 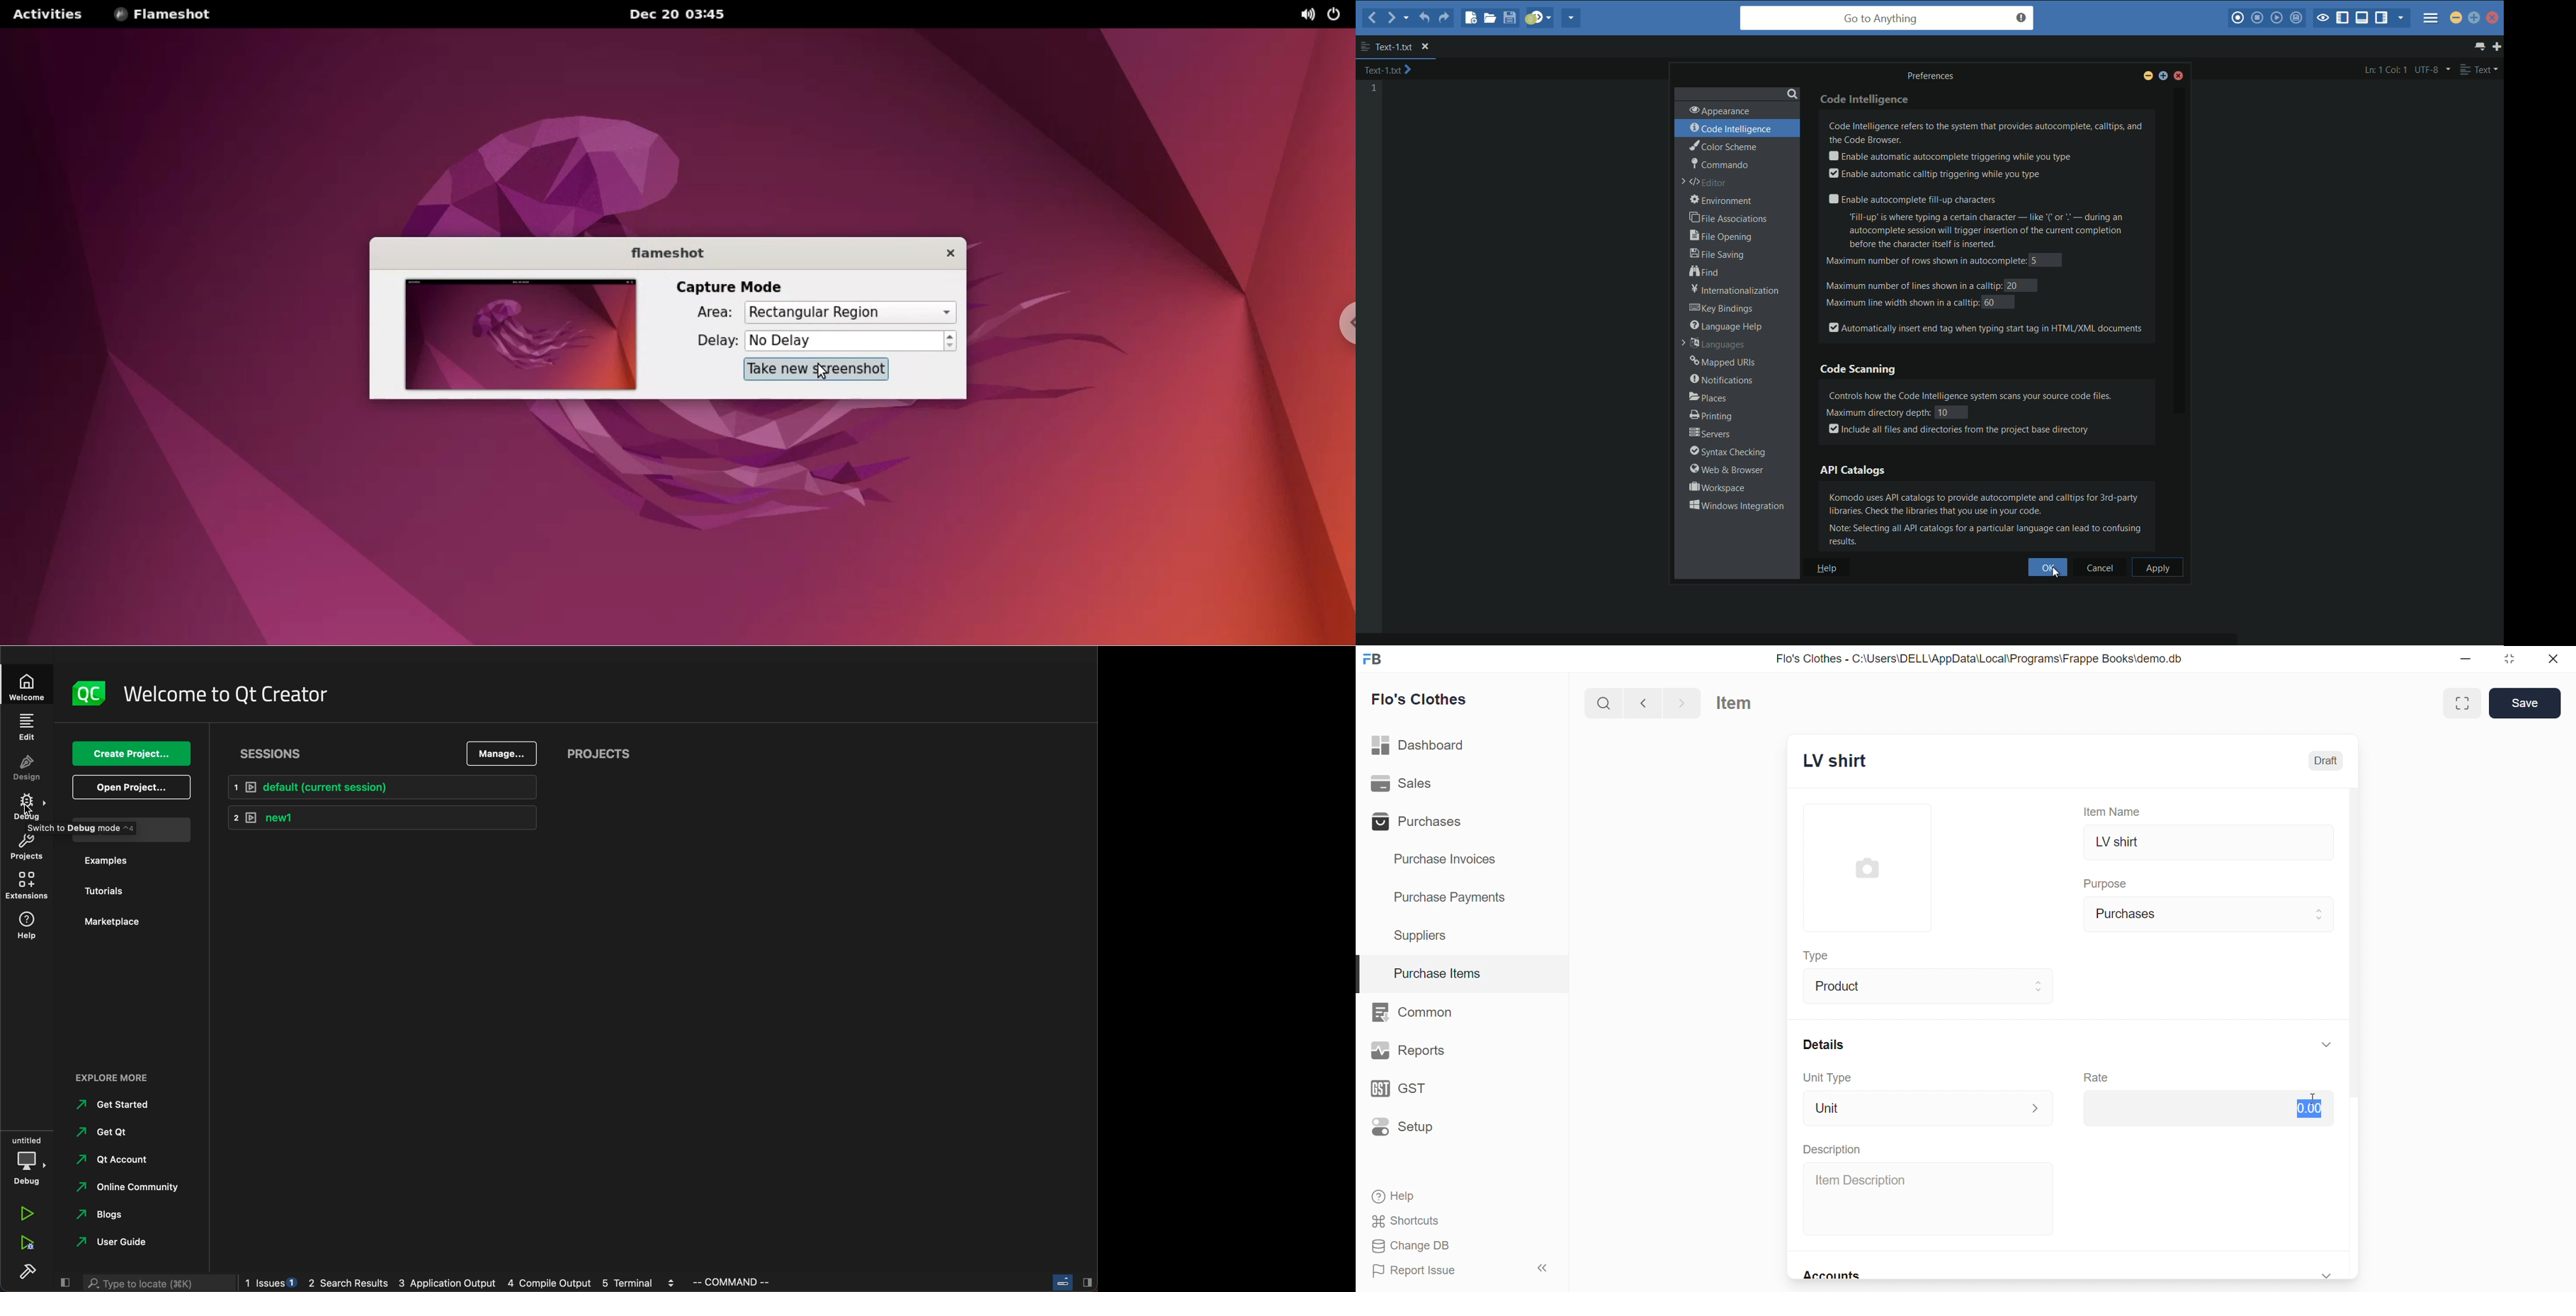 What do you see at coordinates (1456, 1195) in the screenshot?
I see `Help` at bounding box center [1456, 1195].